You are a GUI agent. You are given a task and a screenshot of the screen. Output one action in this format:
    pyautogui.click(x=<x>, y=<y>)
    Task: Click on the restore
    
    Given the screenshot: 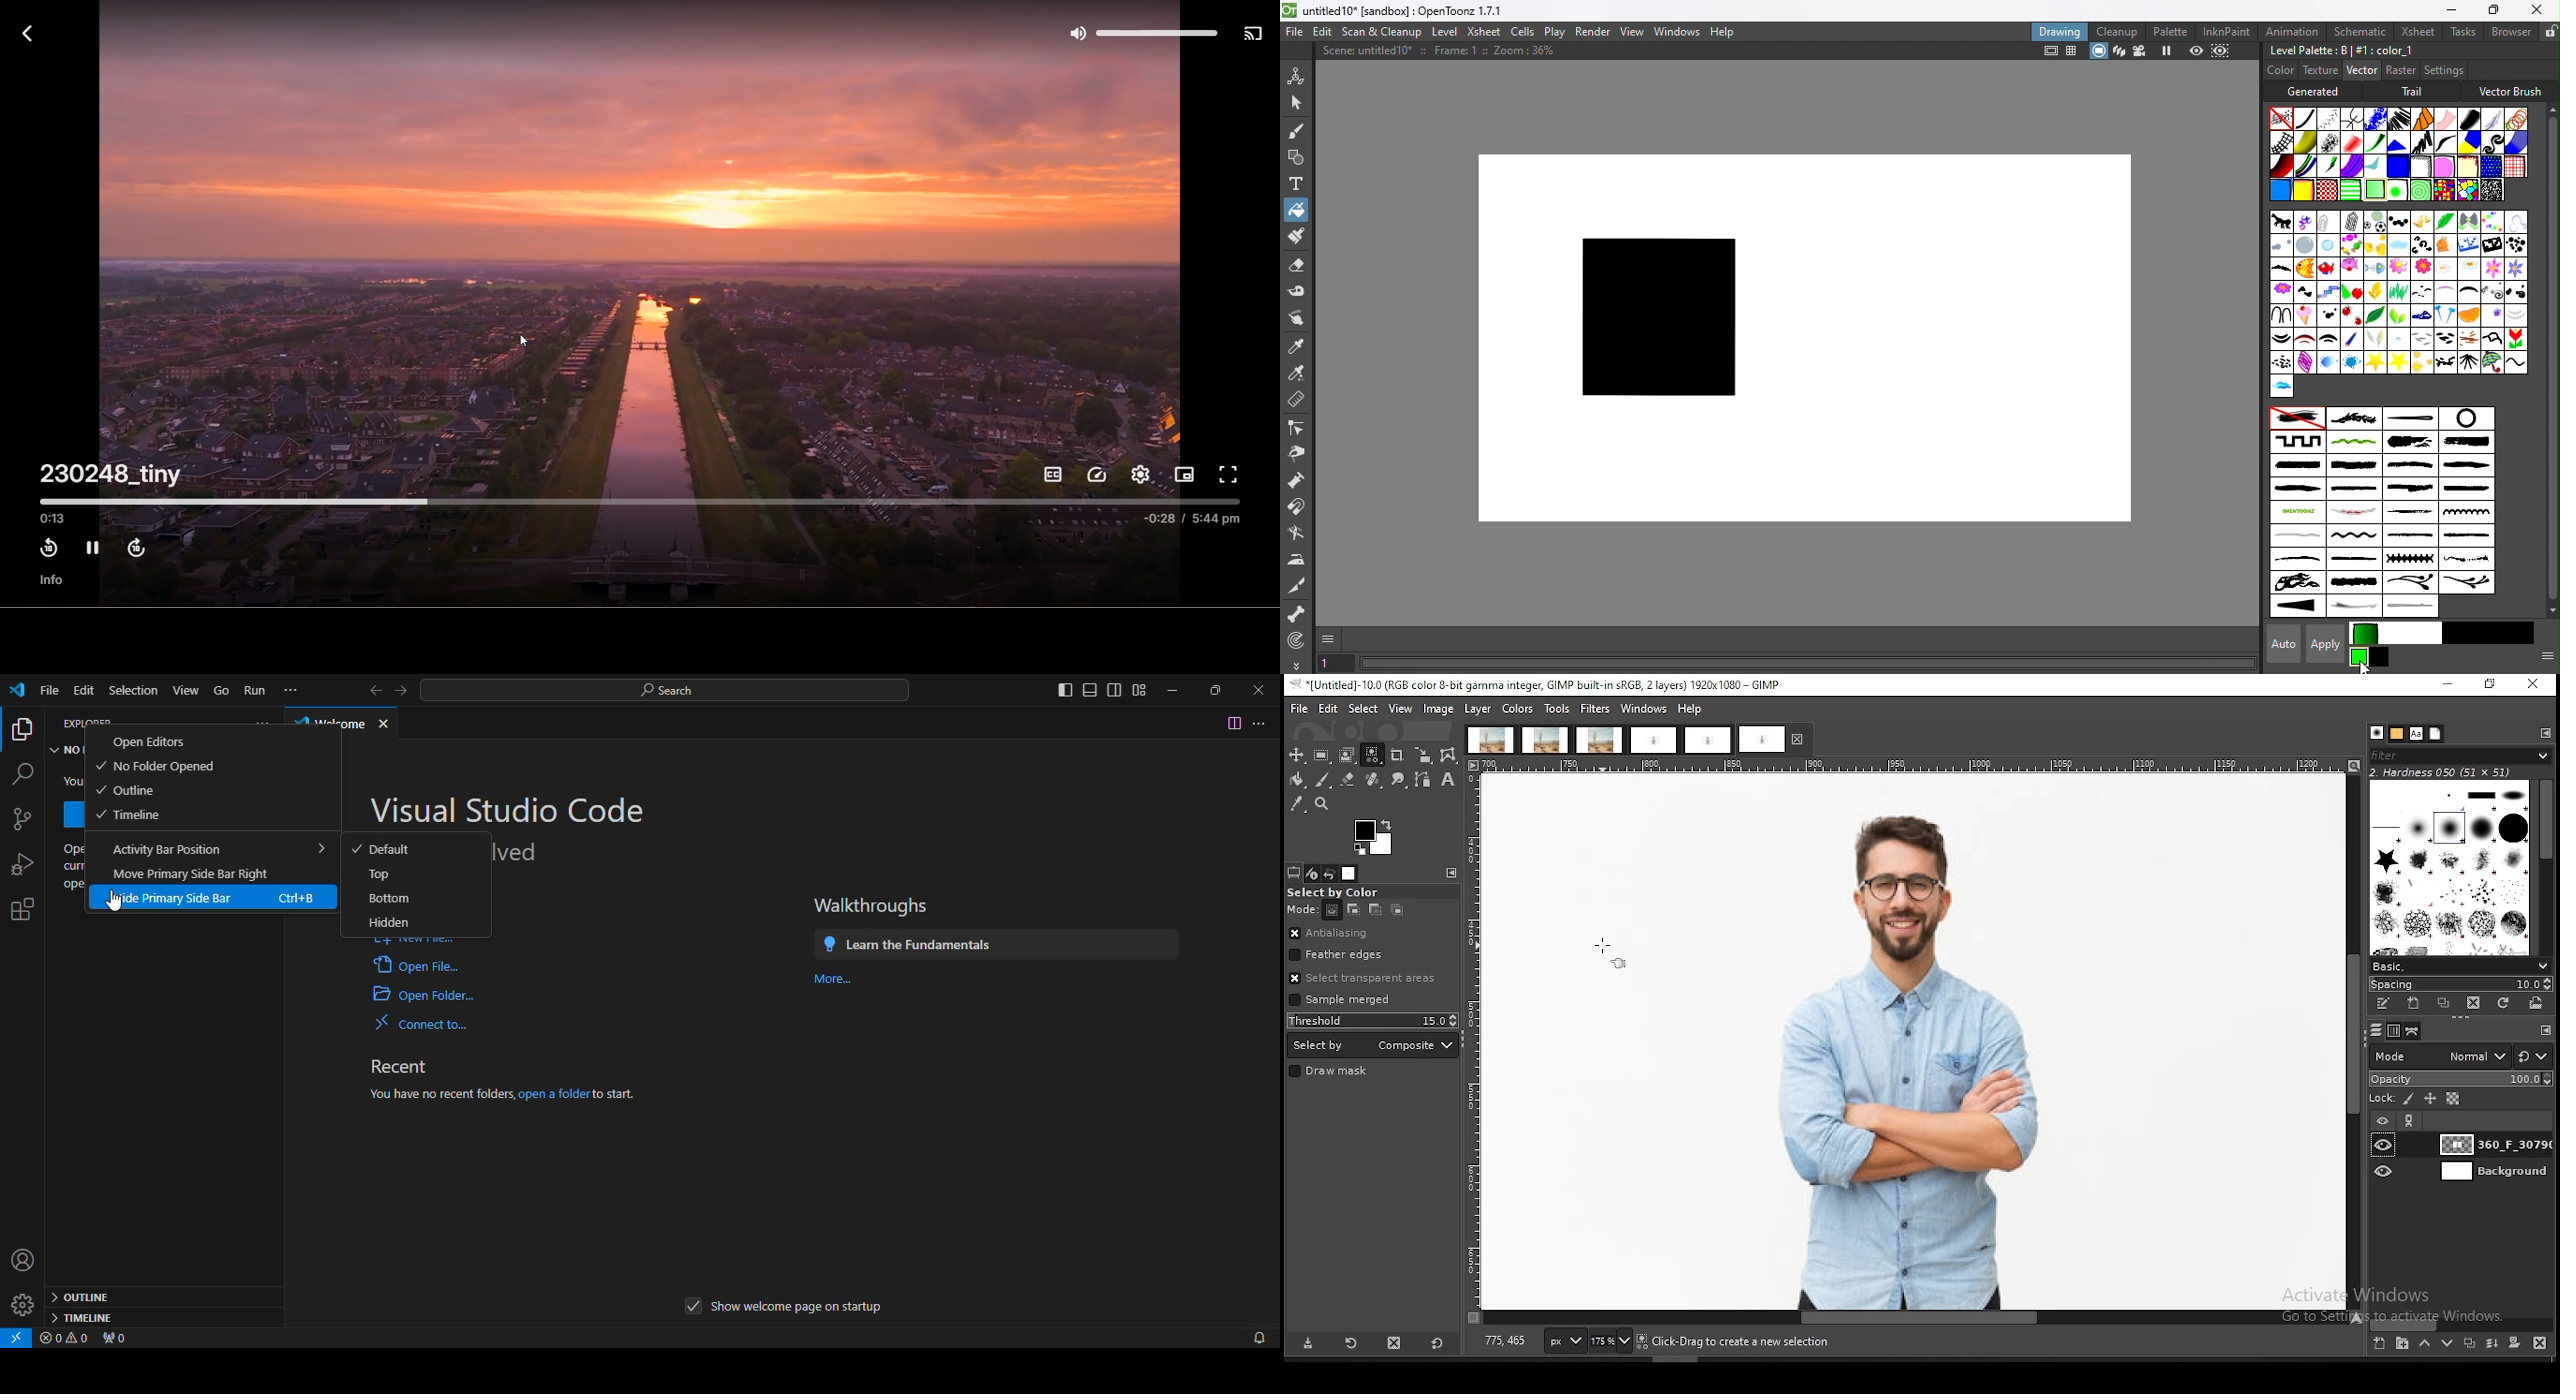 What is the action you would take?
    pyautogui.click(x=2492, y=686)
    